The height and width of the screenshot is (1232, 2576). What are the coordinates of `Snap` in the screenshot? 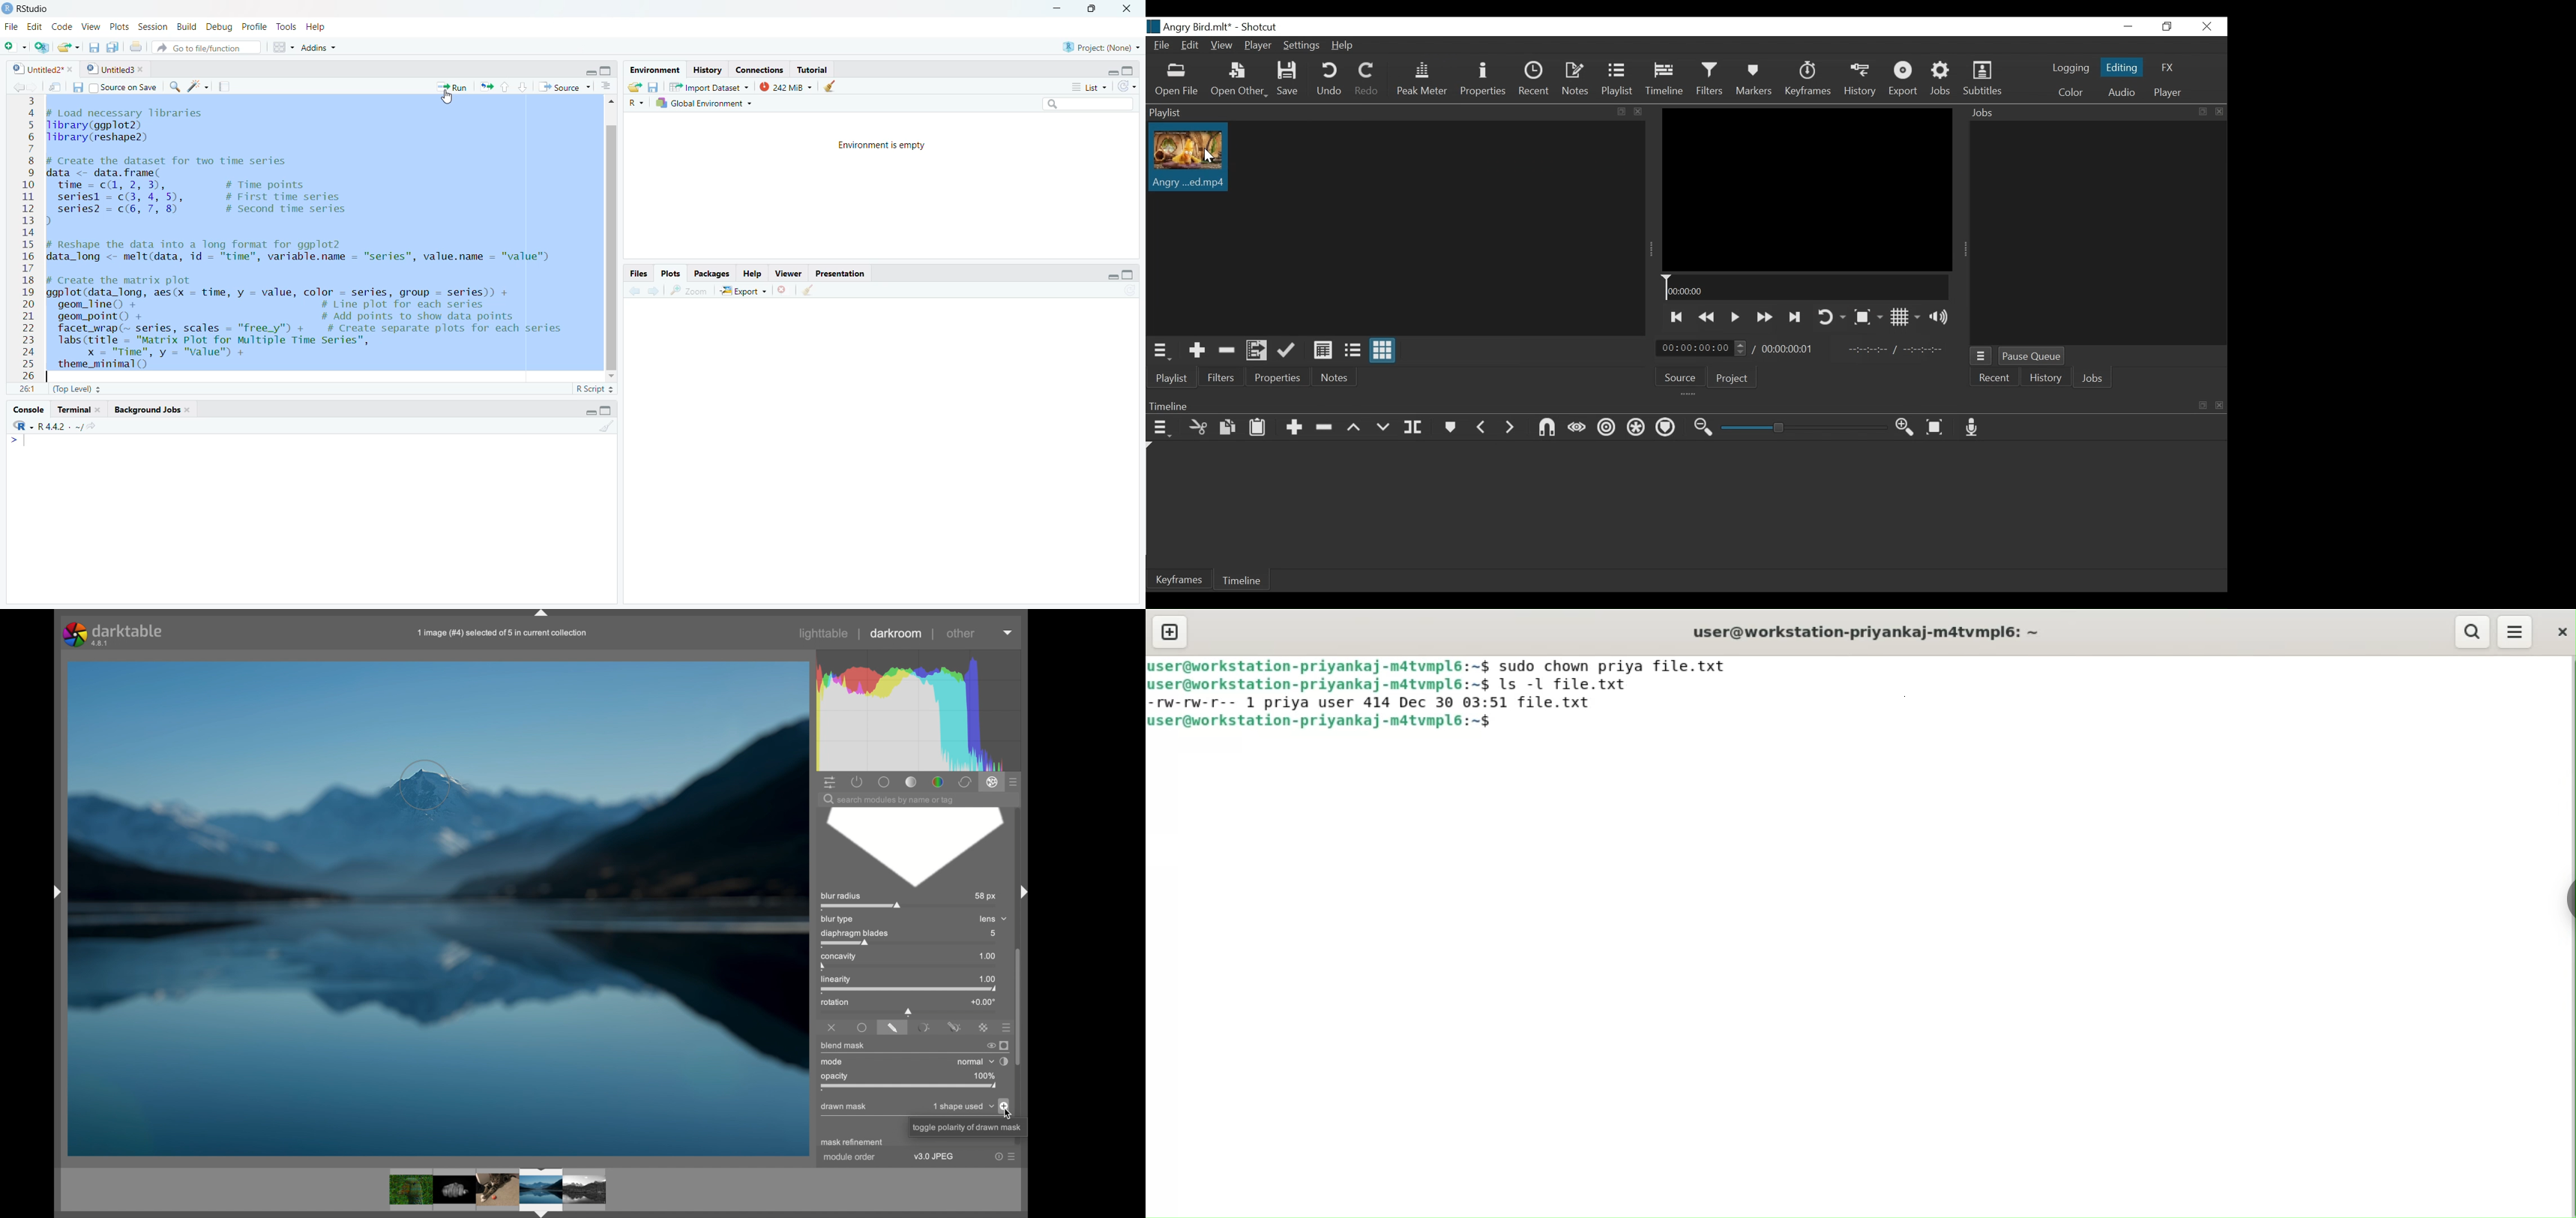 It's located at (1546, 427).